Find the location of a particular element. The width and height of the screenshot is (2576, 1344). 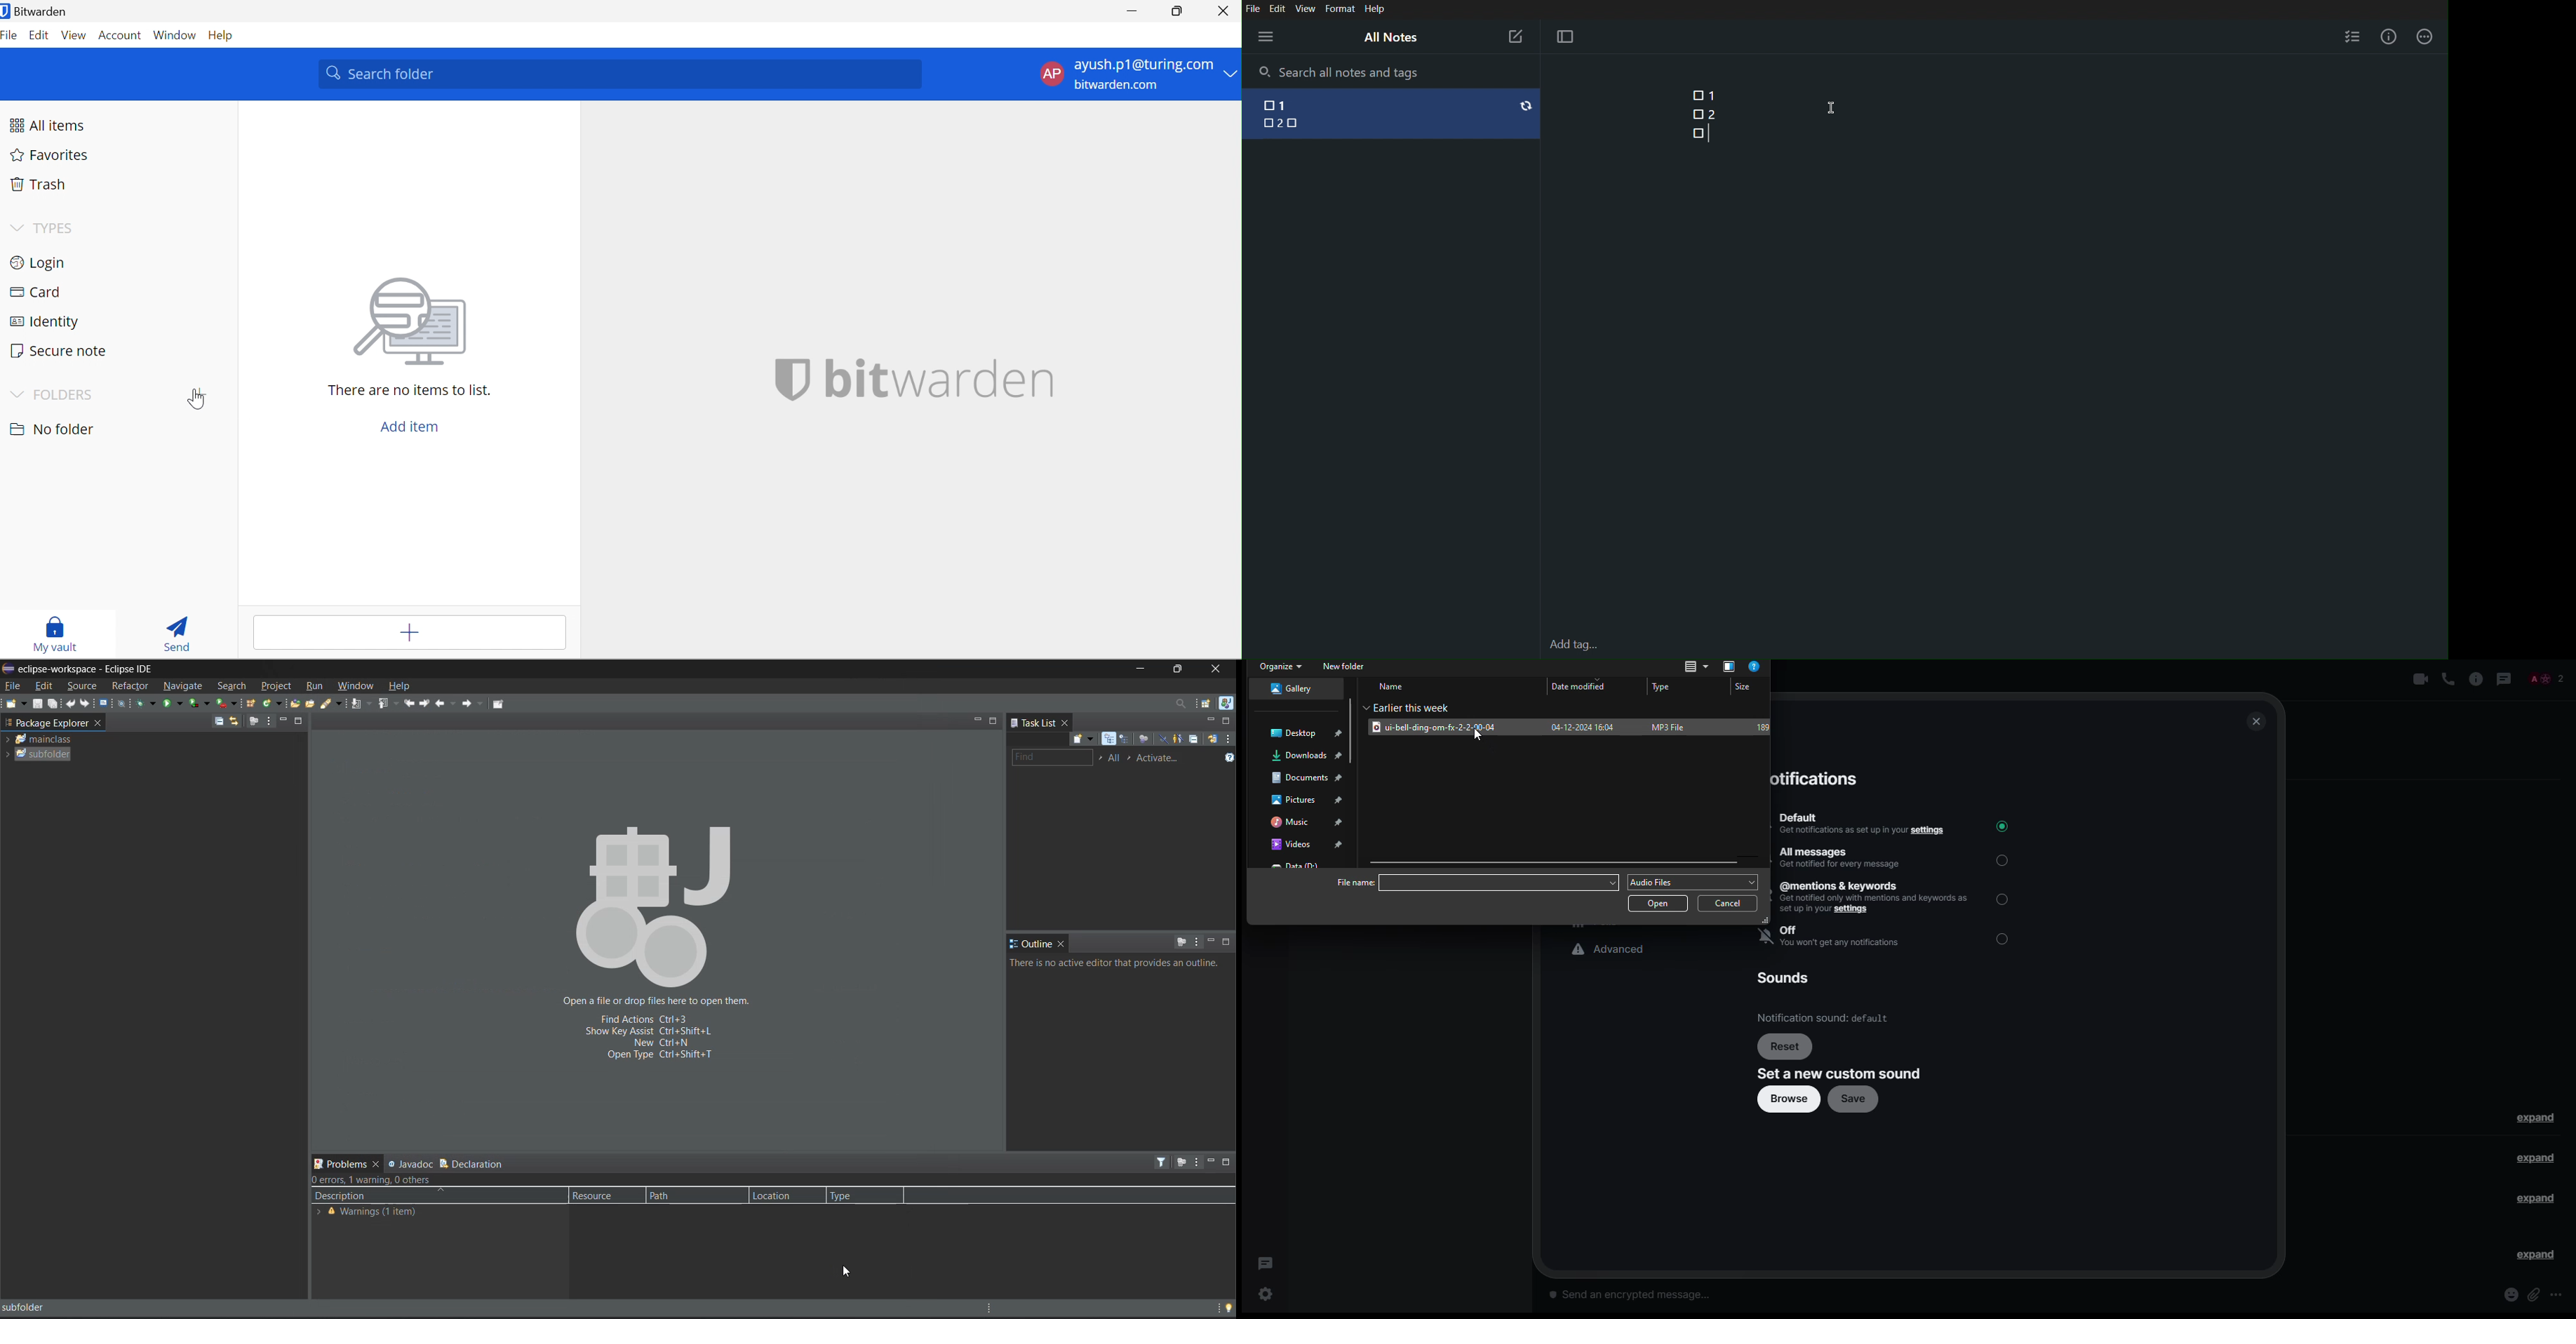

More is located at coordinates (2425, 36).